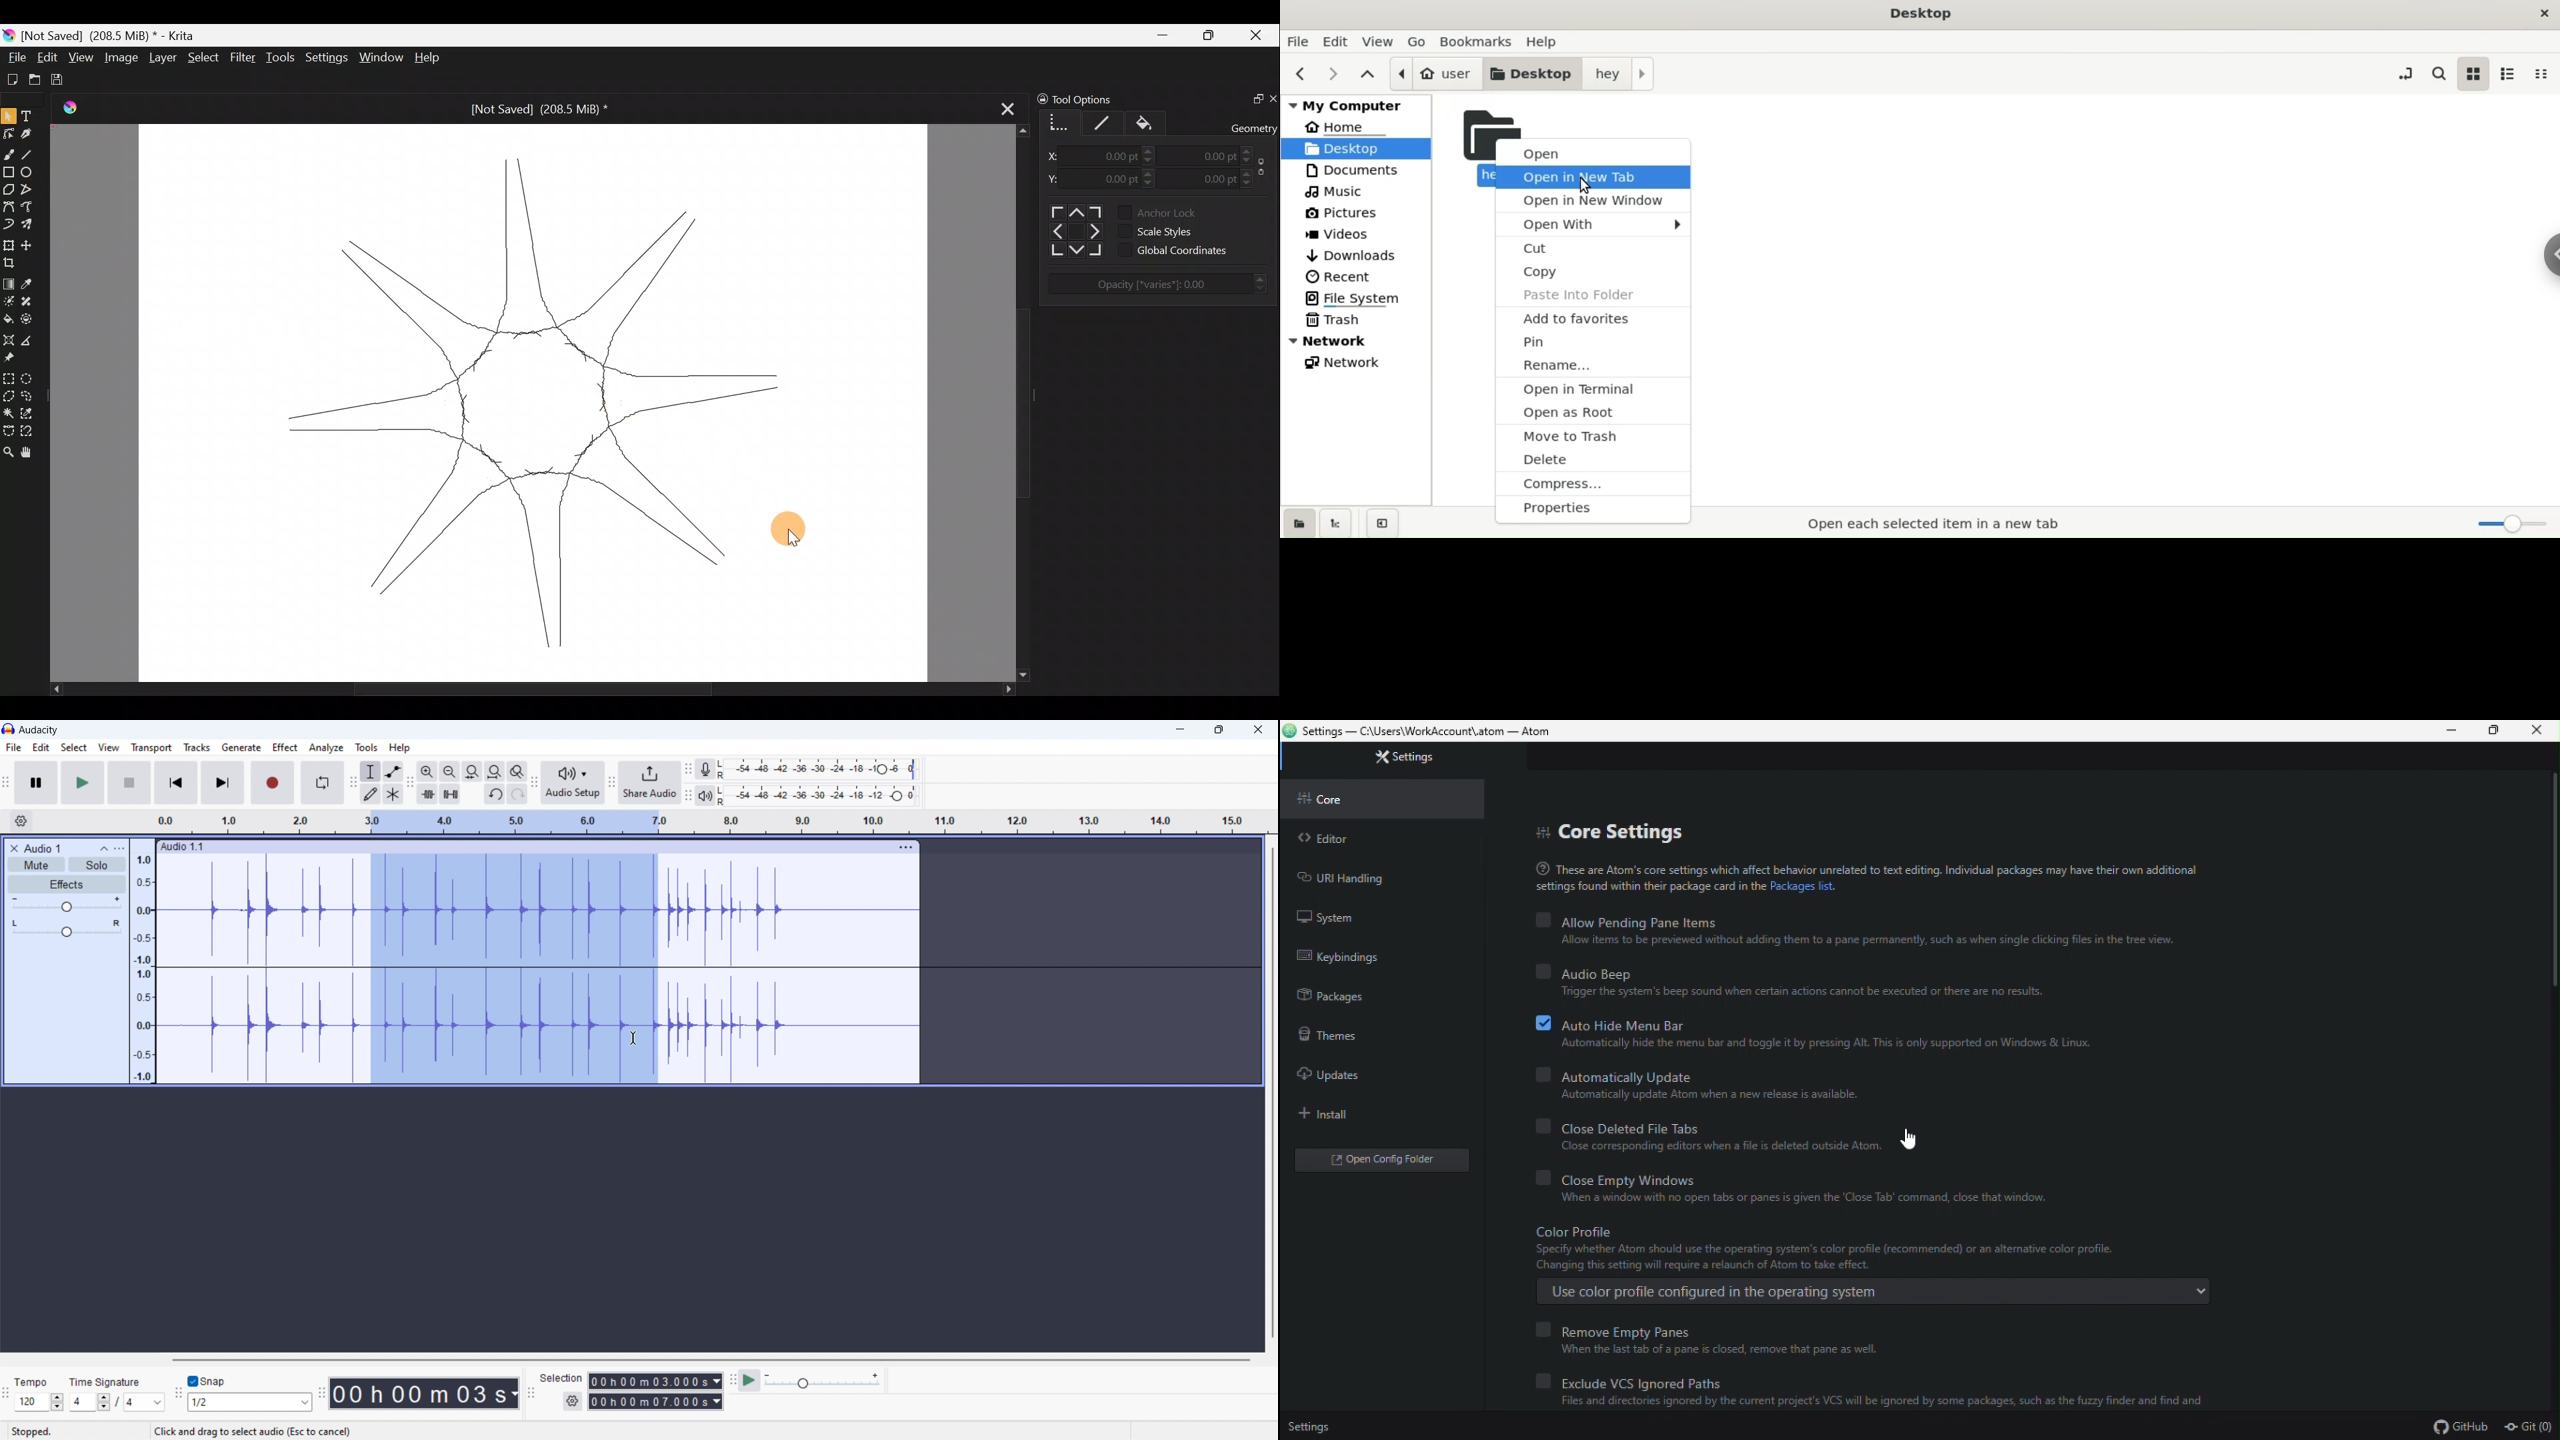 Image resolution: width=2576 pixels, height=1456 pixels. I want to click on Geometry, so click(1057, 121).